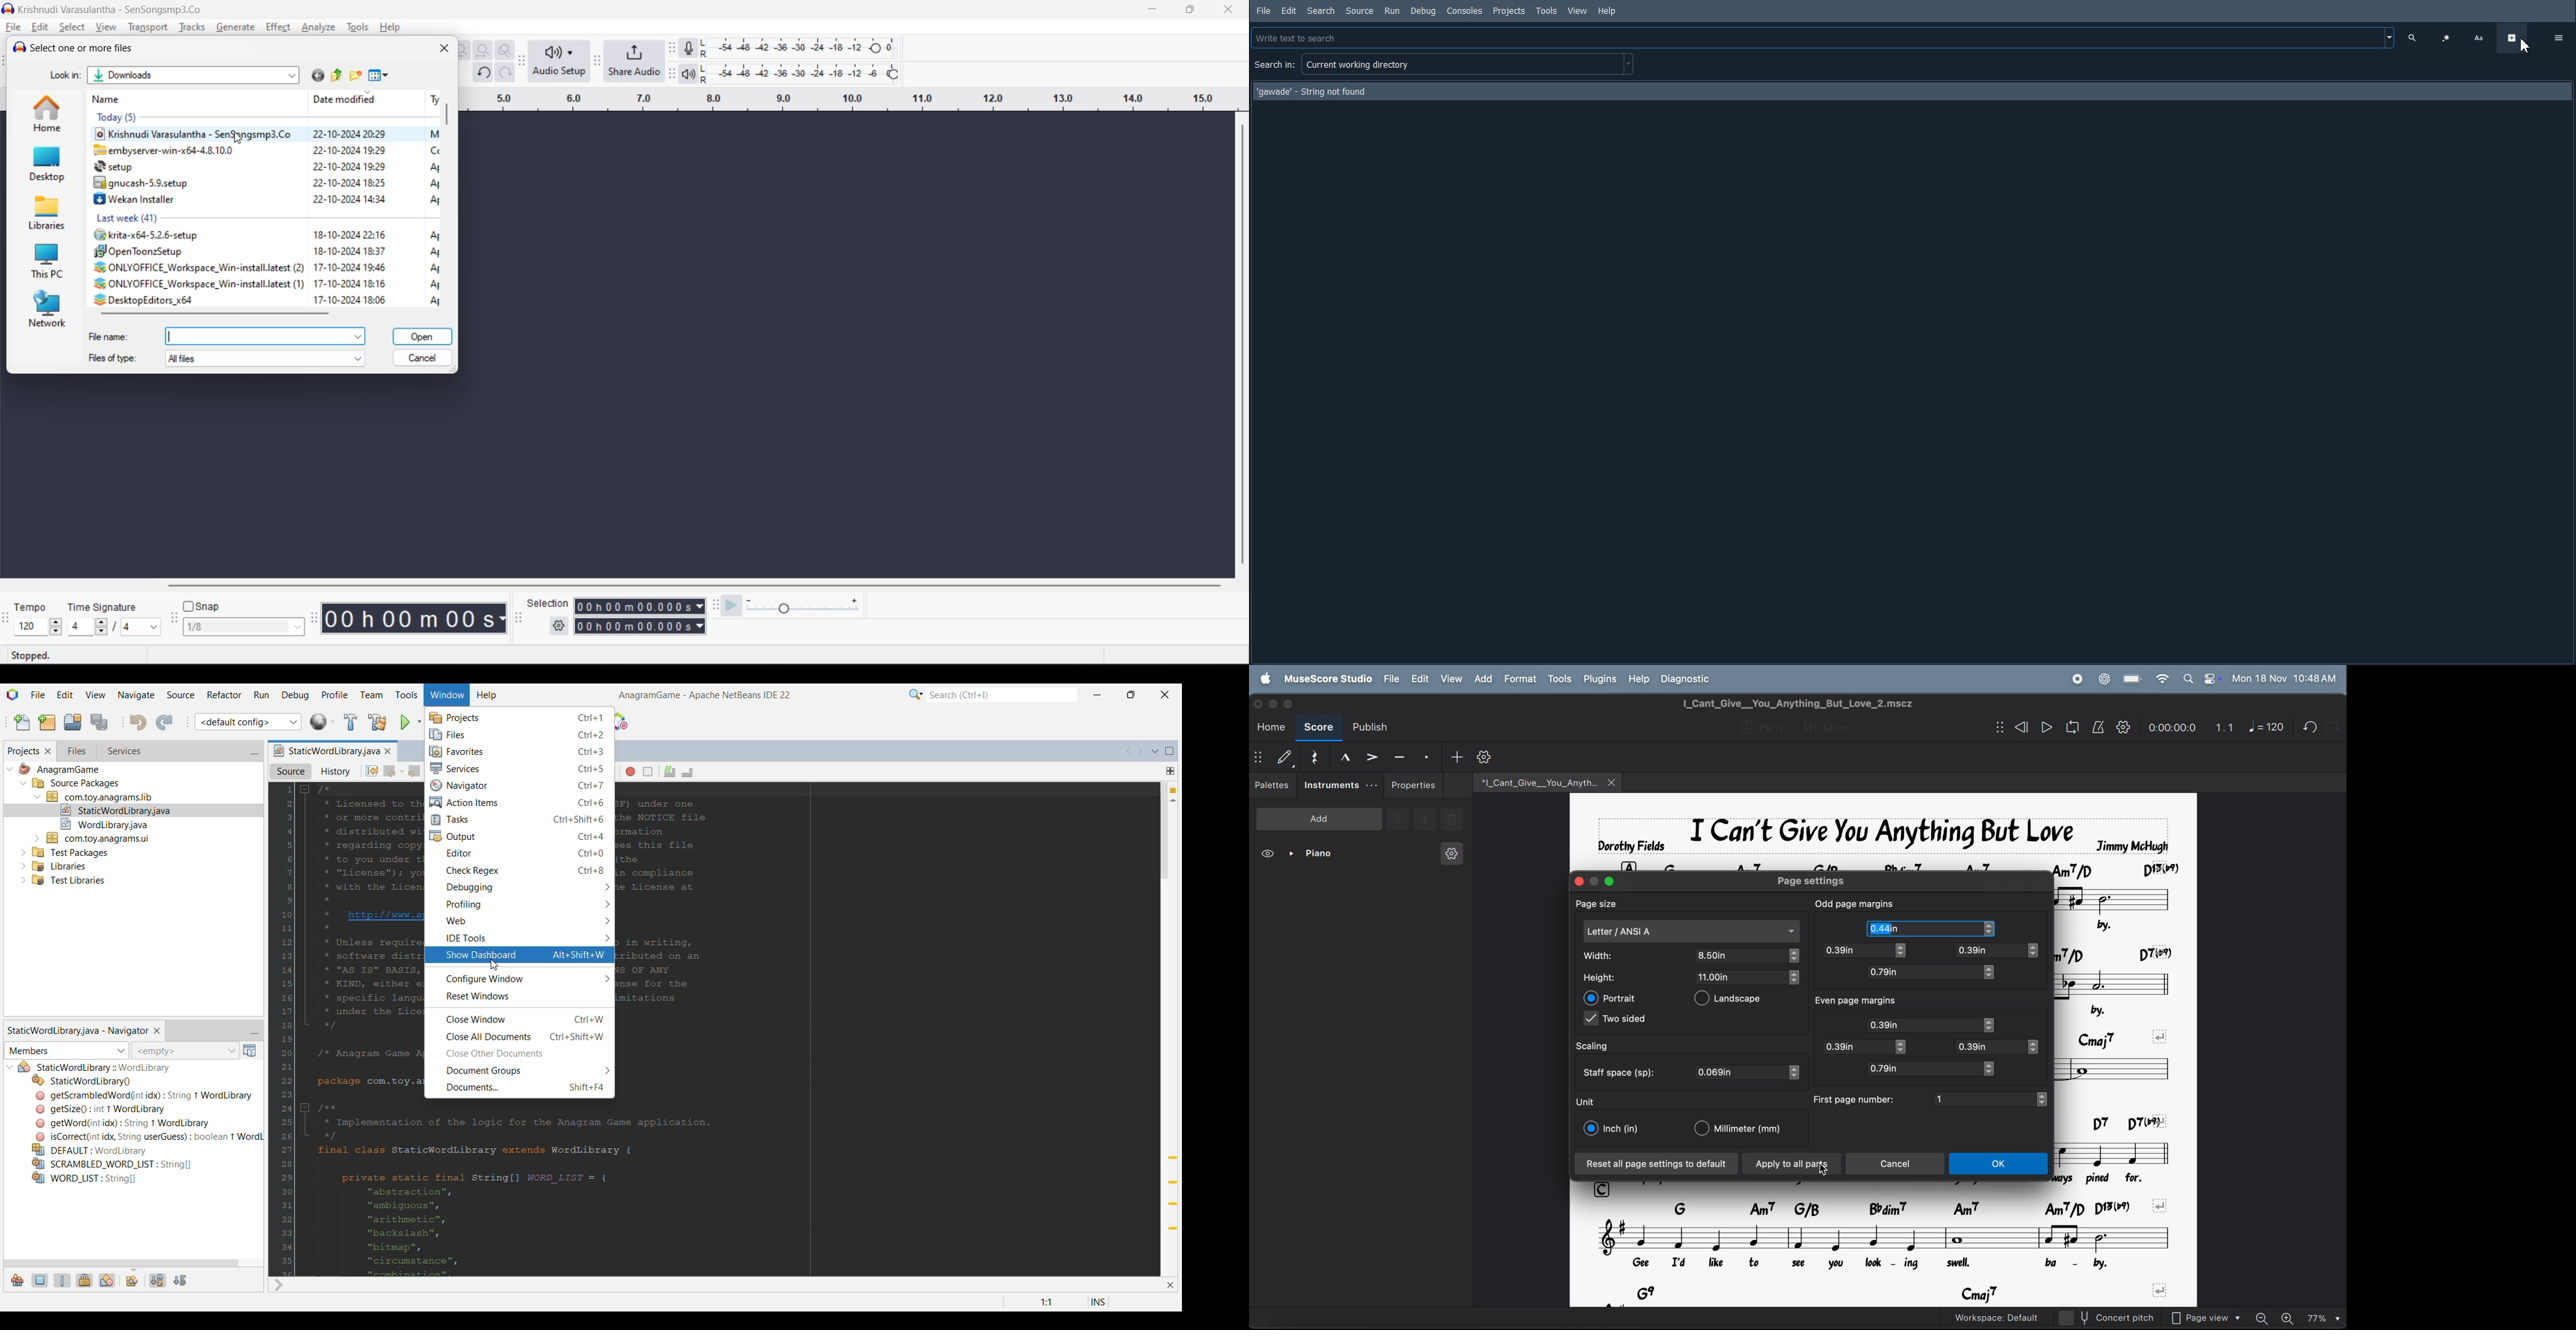 This screenshot has width=2576, height=1344. Describe the element at coordinates (1742, 955) in the screenshot. I see `8.50 in` at that location.